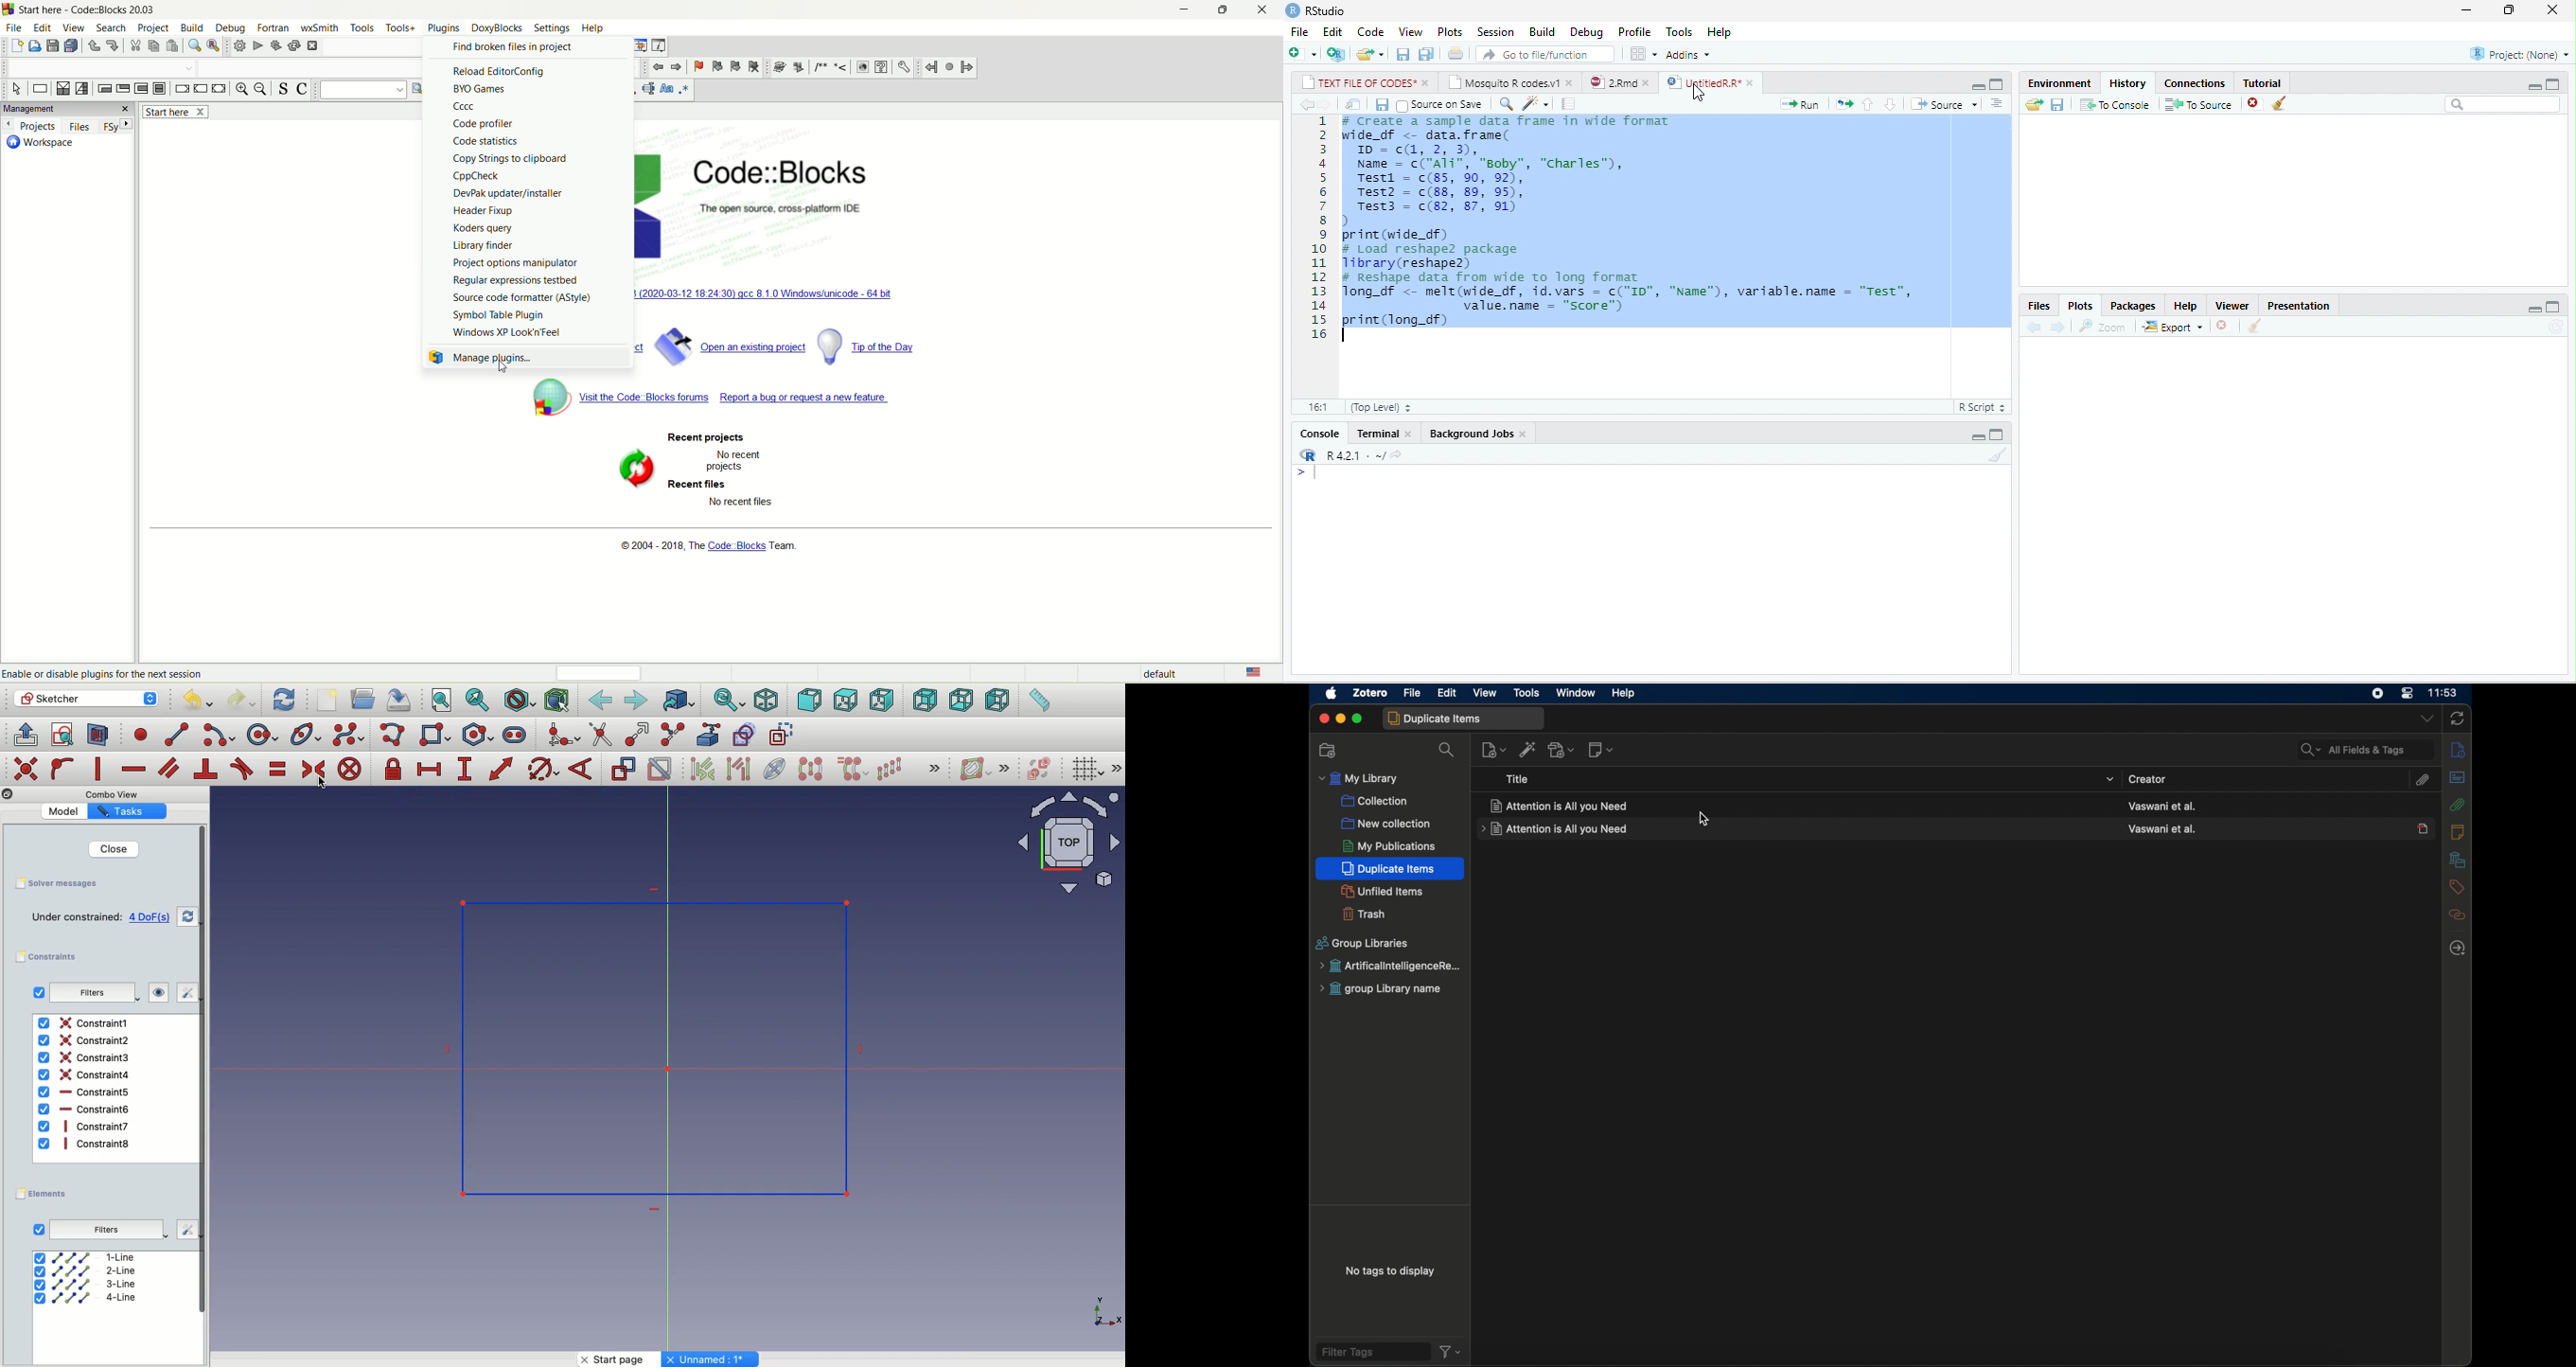 The image size is (2576, 1372). What do you see at coordinates (711, 1359) in the screenshot?
I see `Unnamed: 1` at bounding box center [711, 1359].